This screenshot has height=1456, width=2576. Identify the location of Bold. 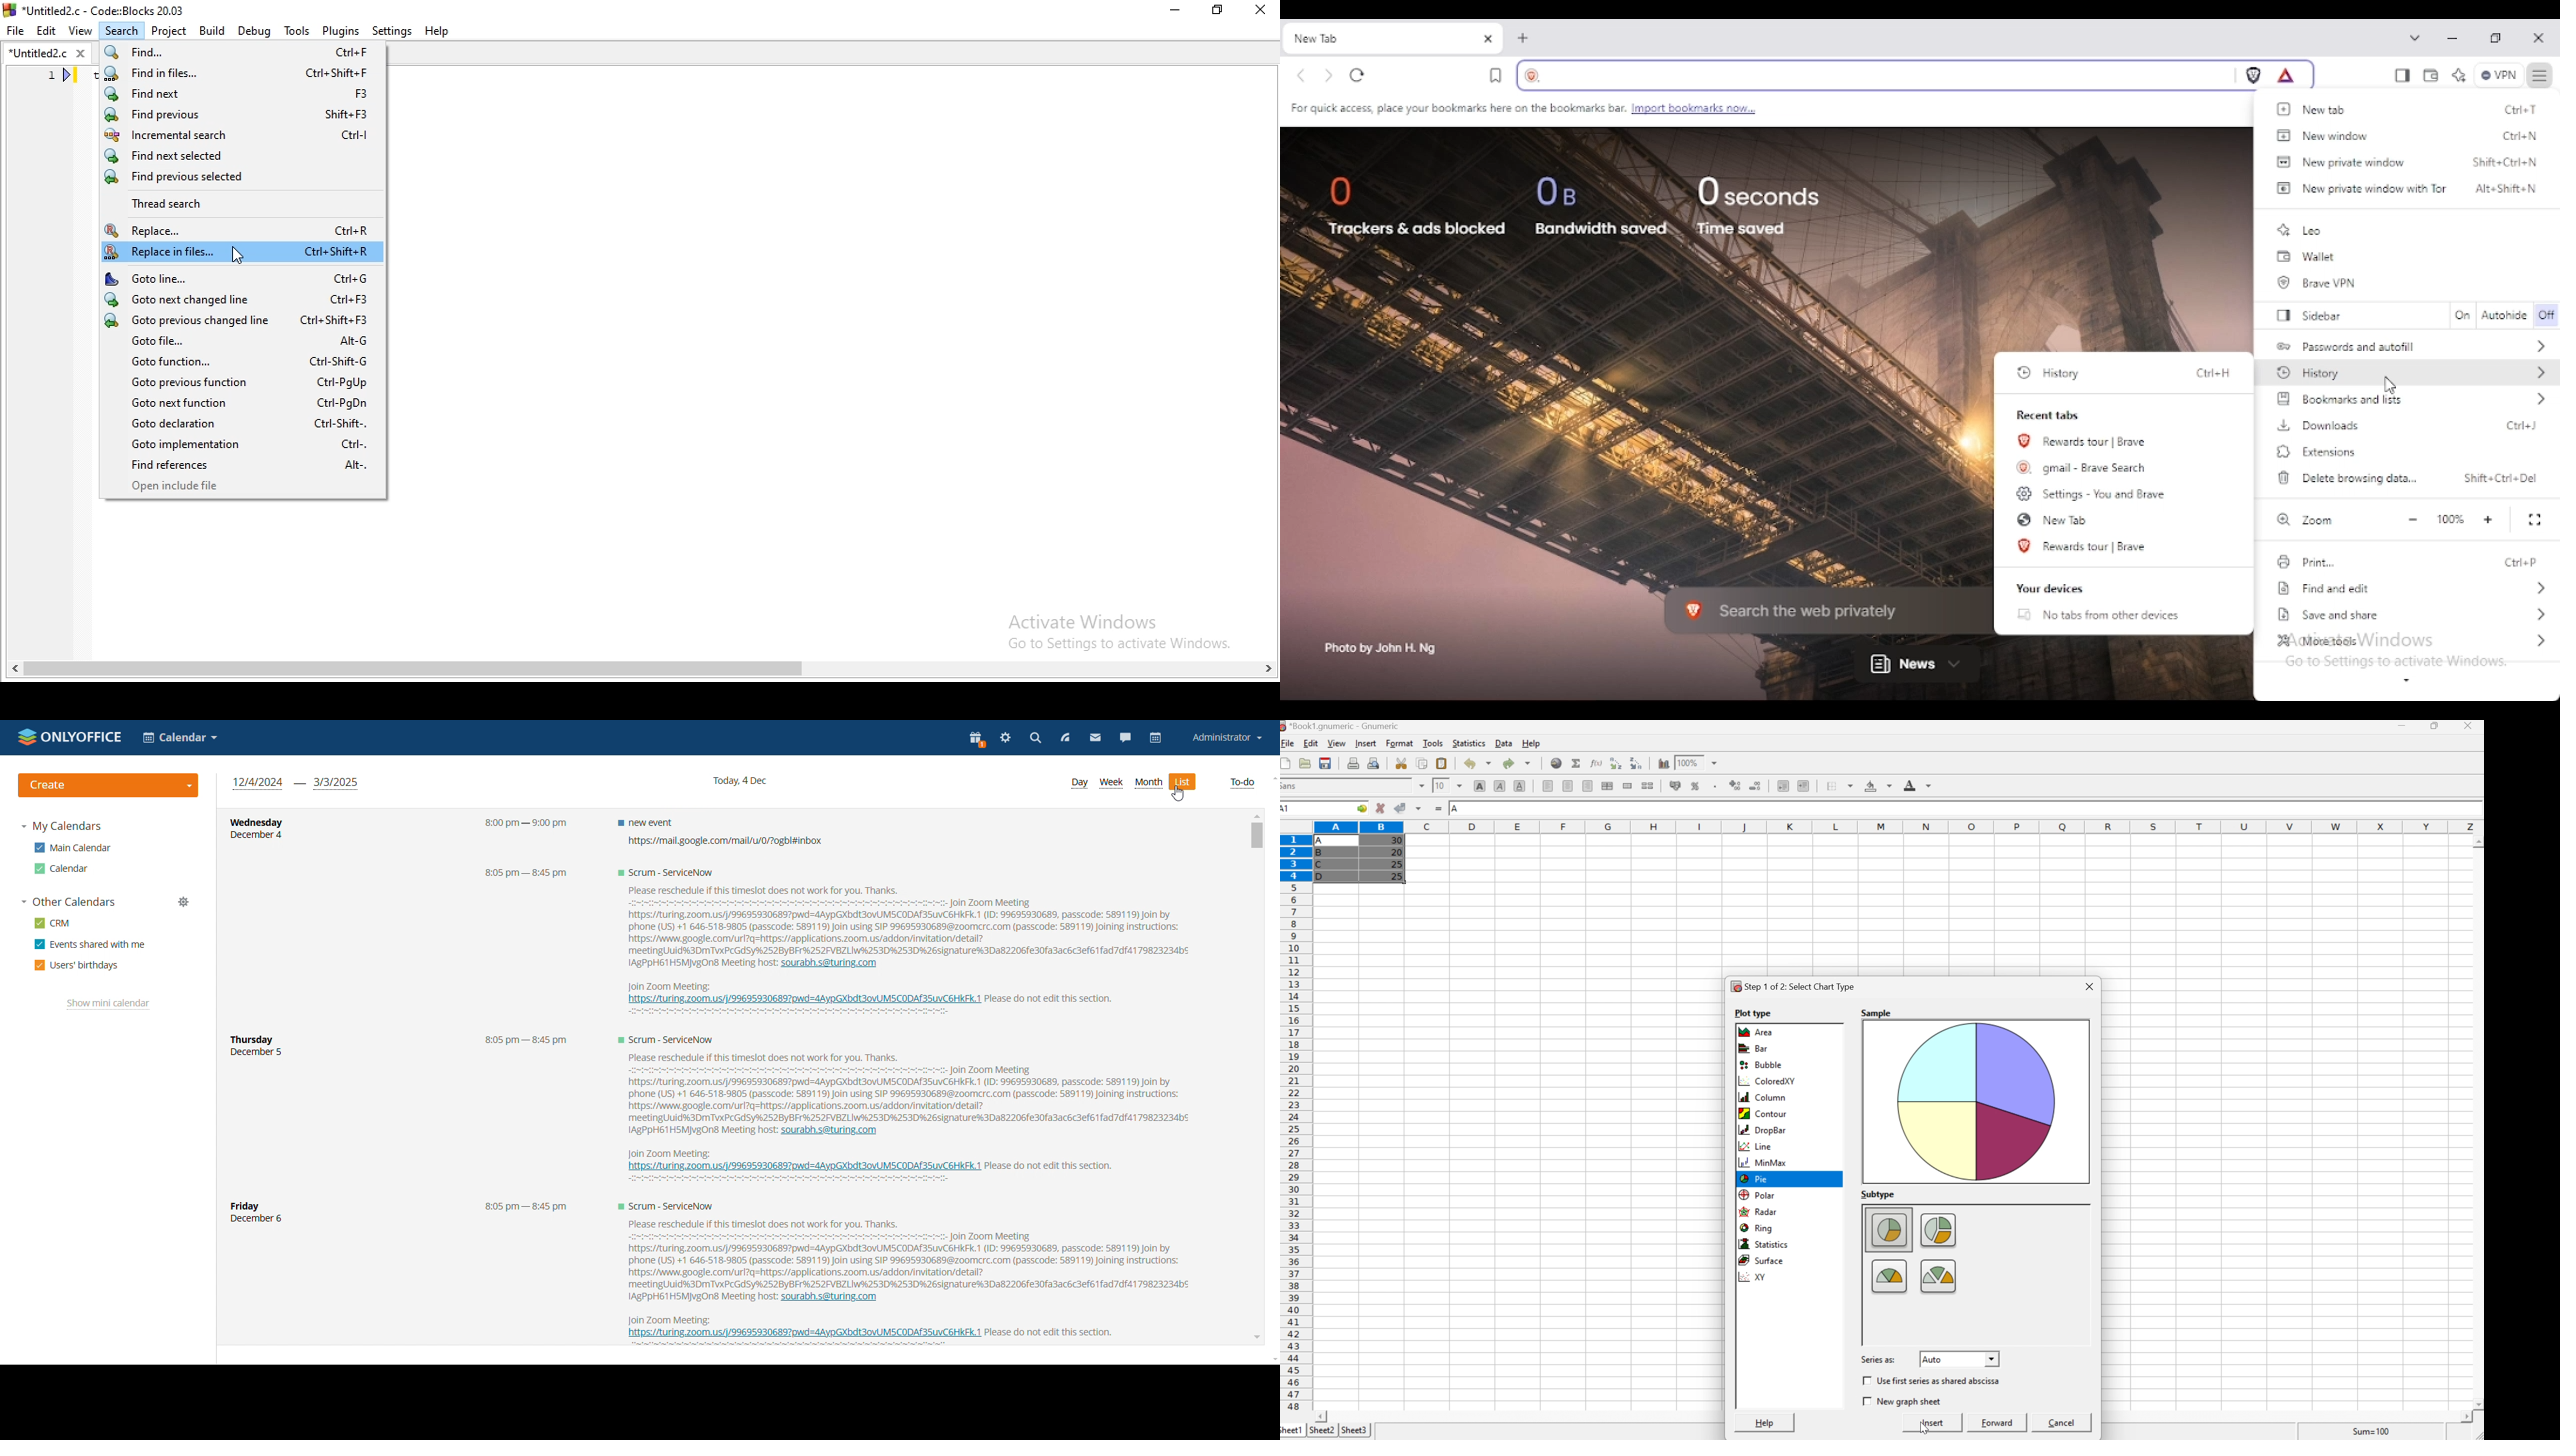
(1480, 786).